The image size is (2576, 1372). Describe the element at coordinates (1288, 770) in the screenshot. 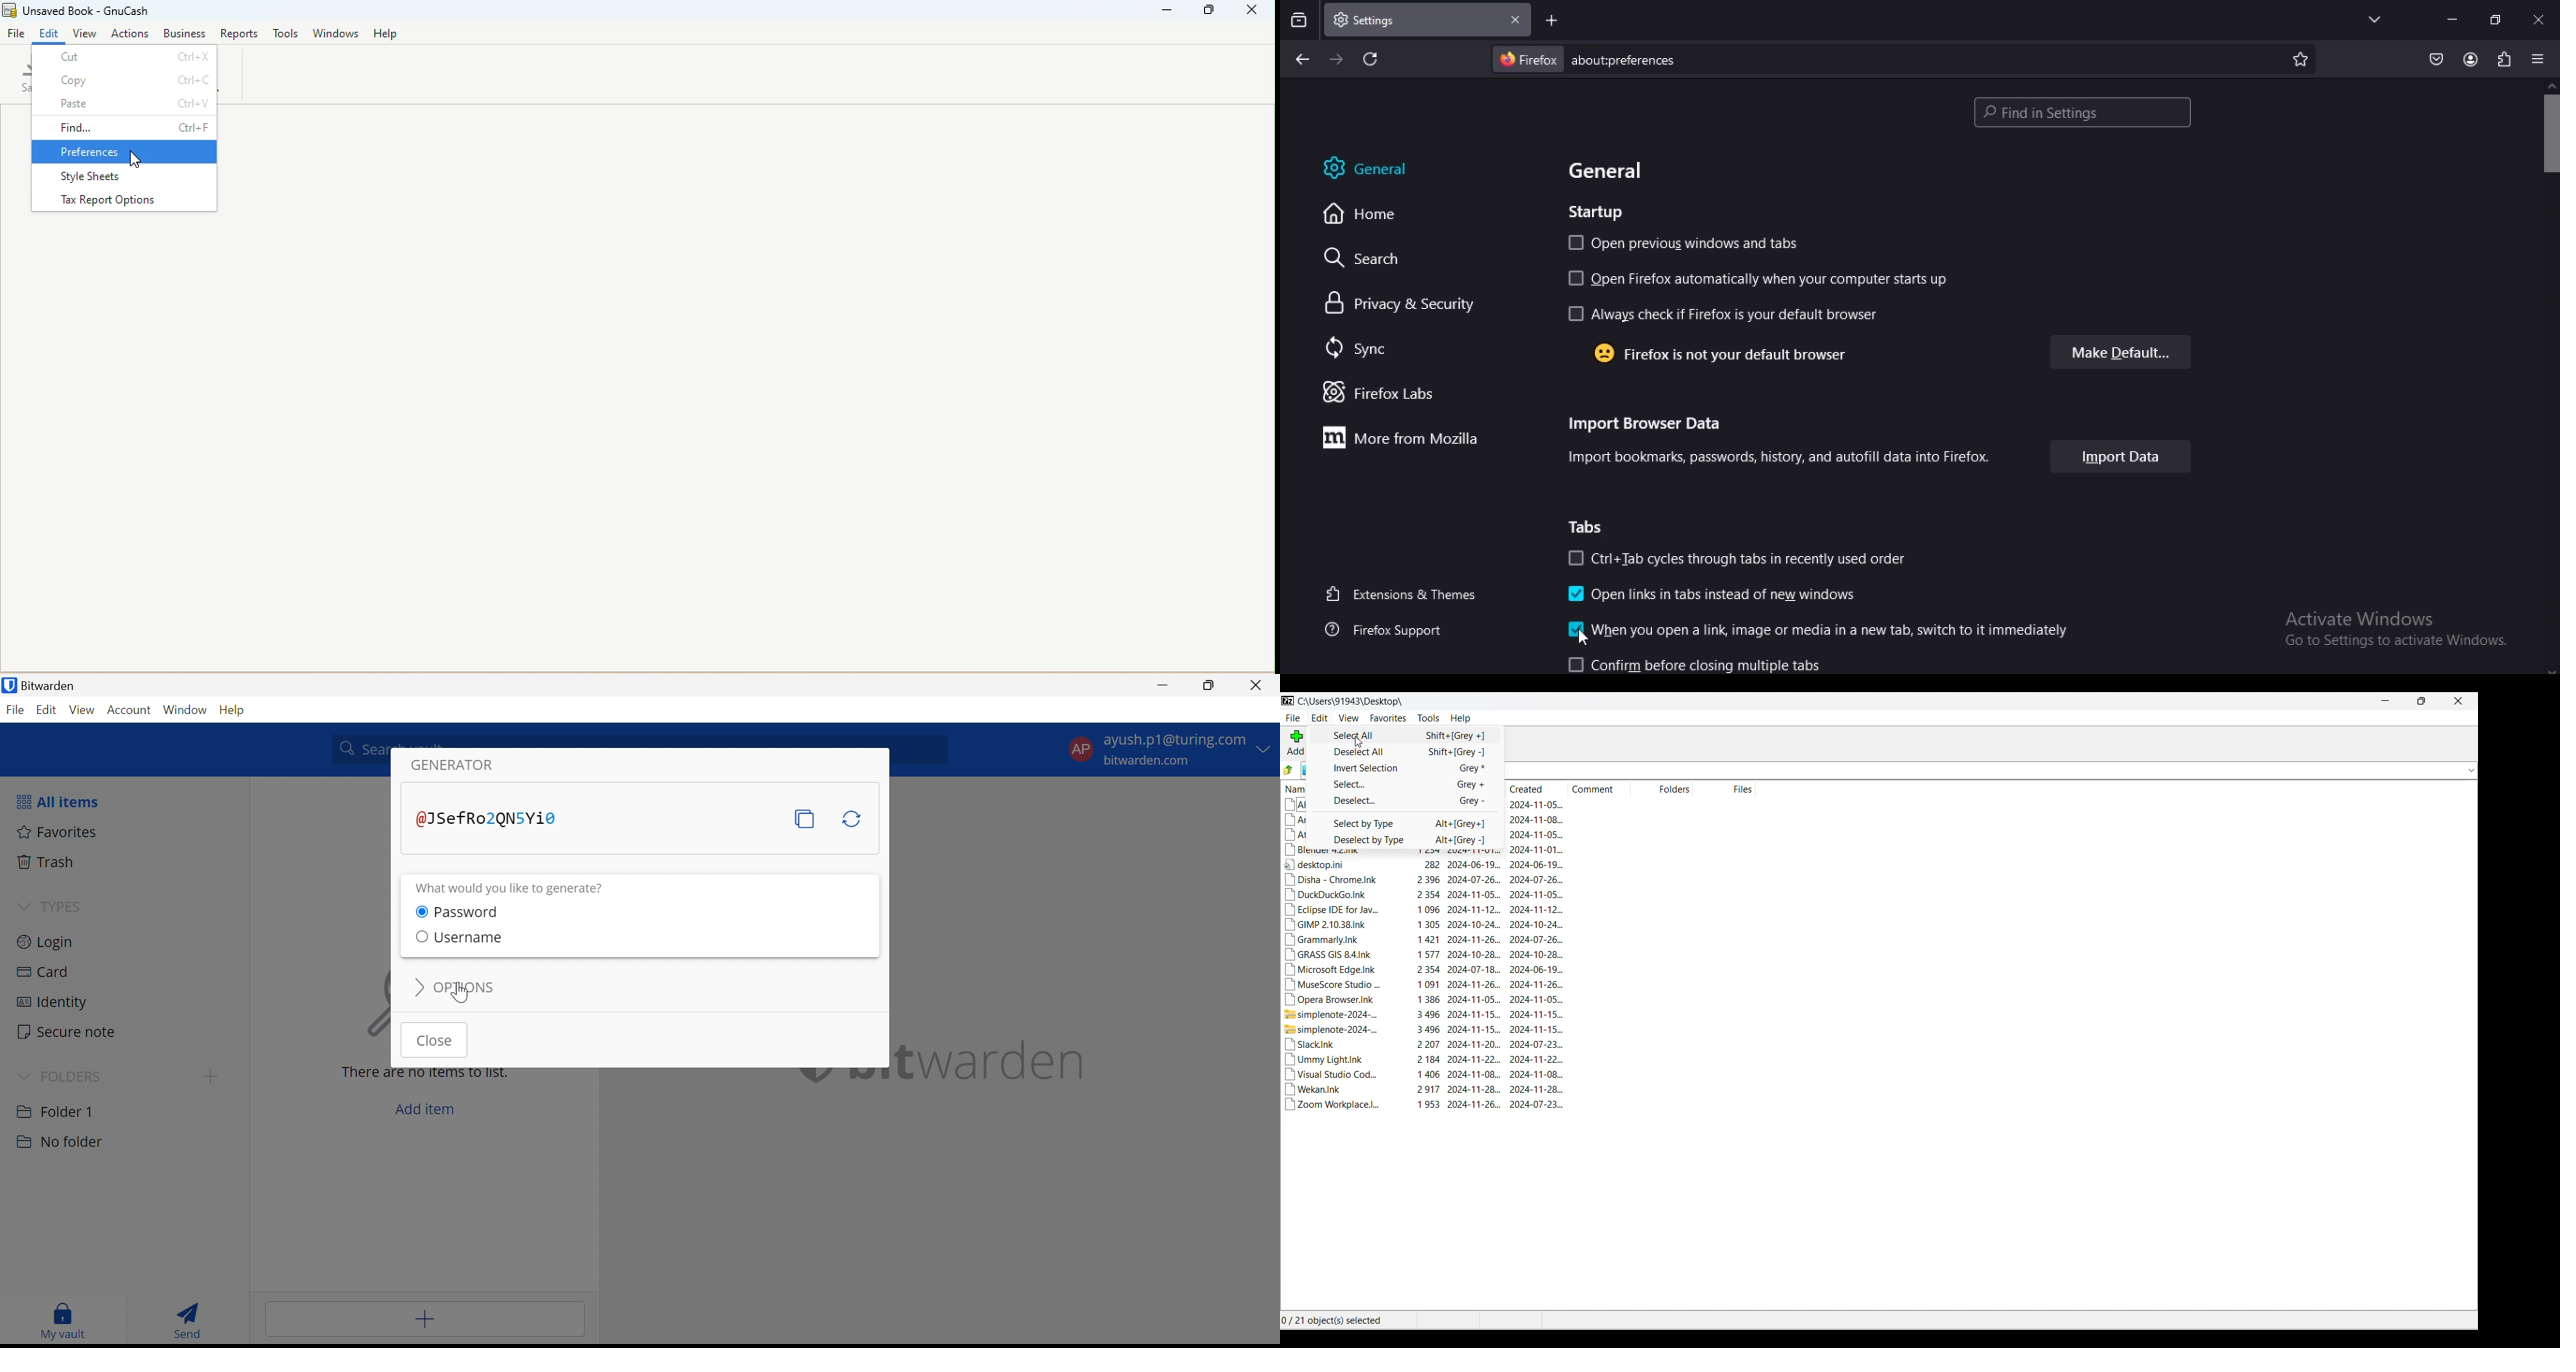

I see `Go to previous folder` at that location.